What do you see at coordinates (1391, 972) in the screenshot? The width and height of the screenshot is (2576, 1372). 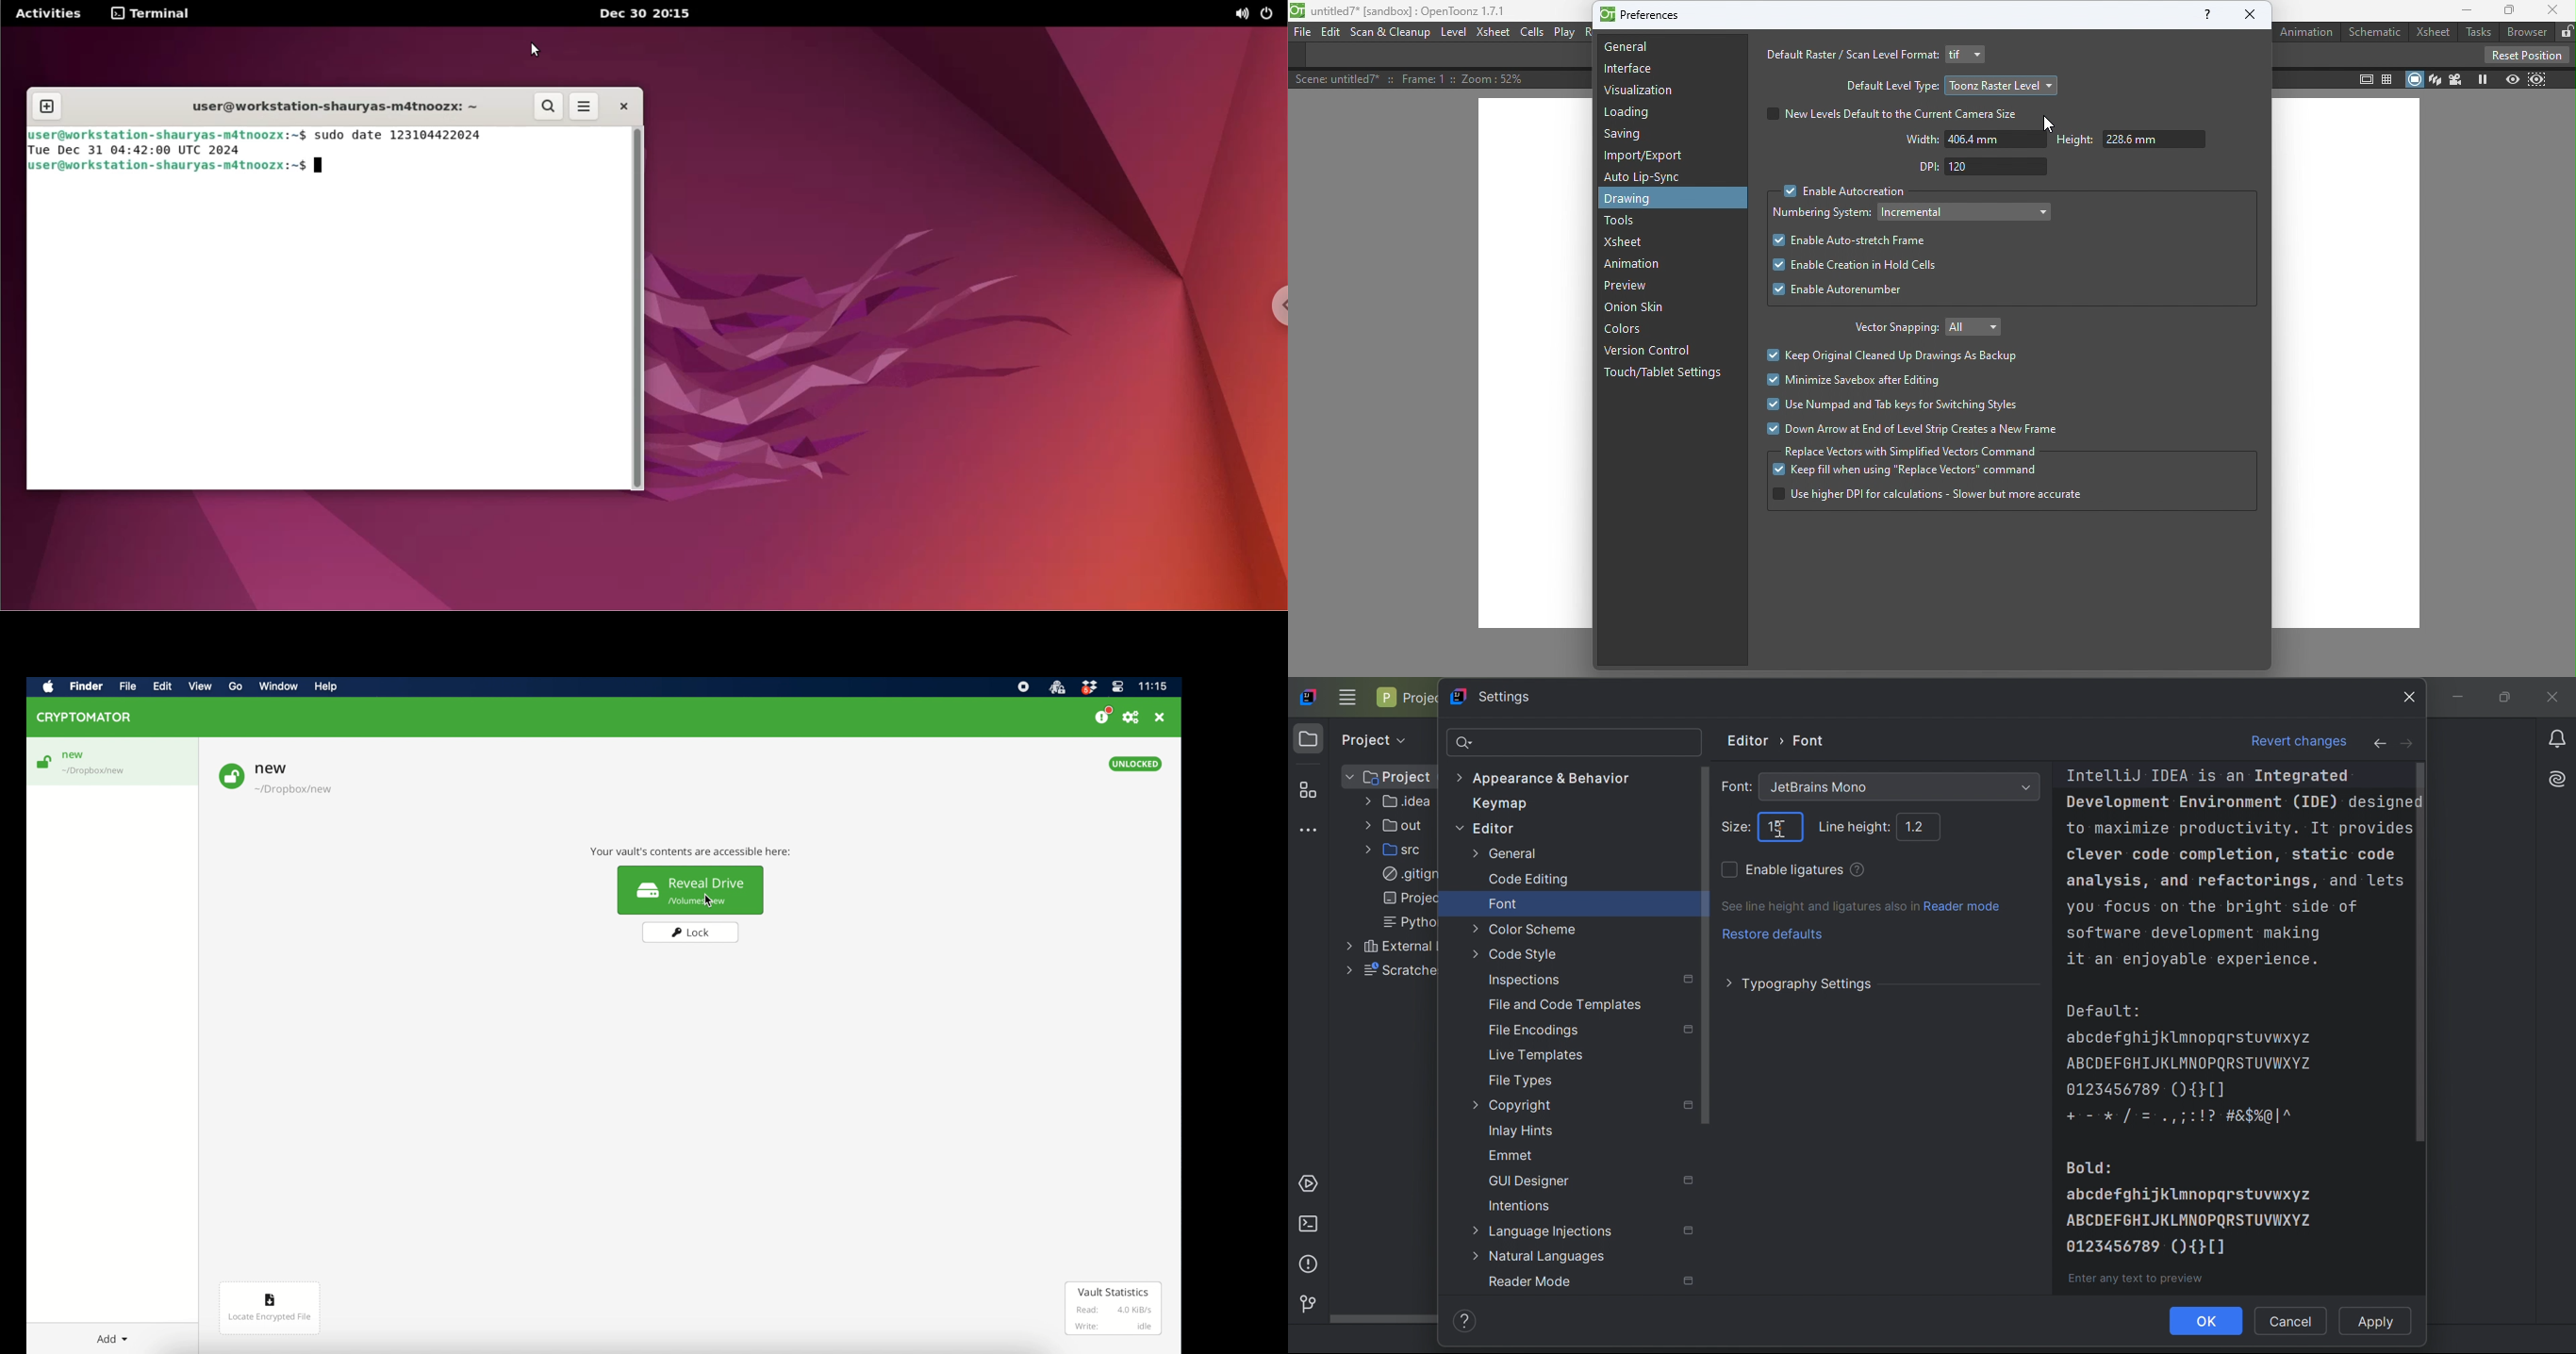 I see `scratche` at bounding box center [1391, 972].